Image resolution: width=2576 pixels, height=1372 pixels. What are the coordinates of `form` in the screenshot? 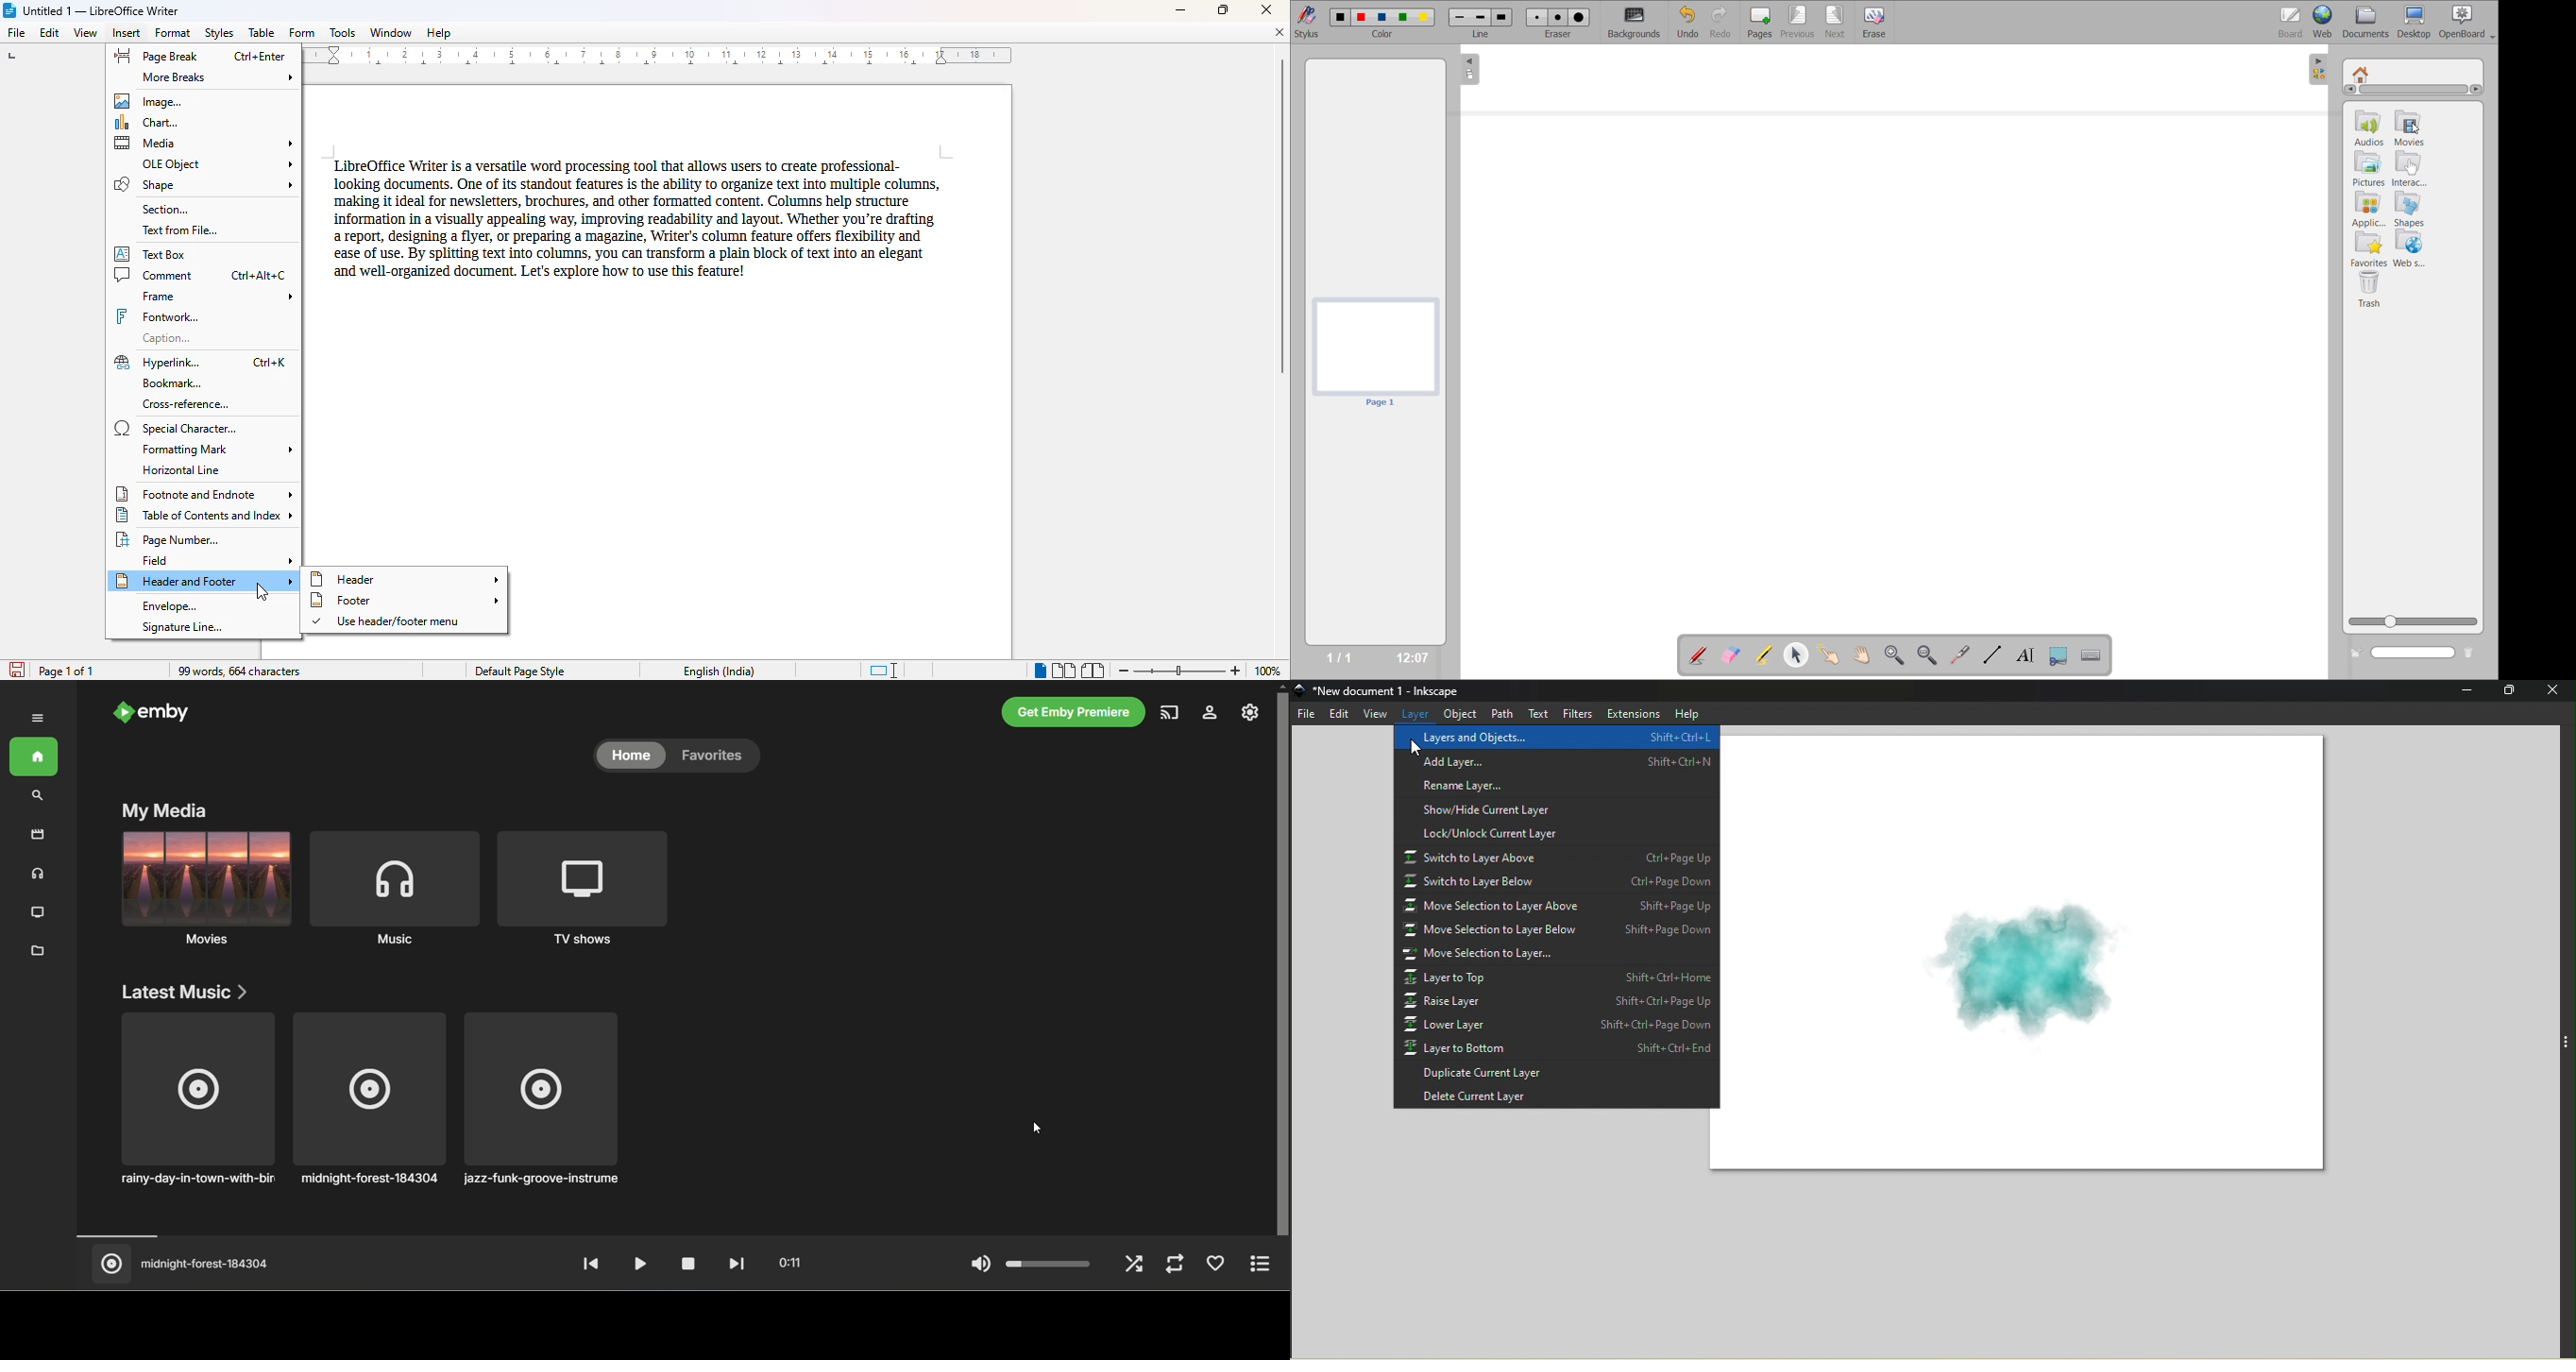 It's located at (301, 33).